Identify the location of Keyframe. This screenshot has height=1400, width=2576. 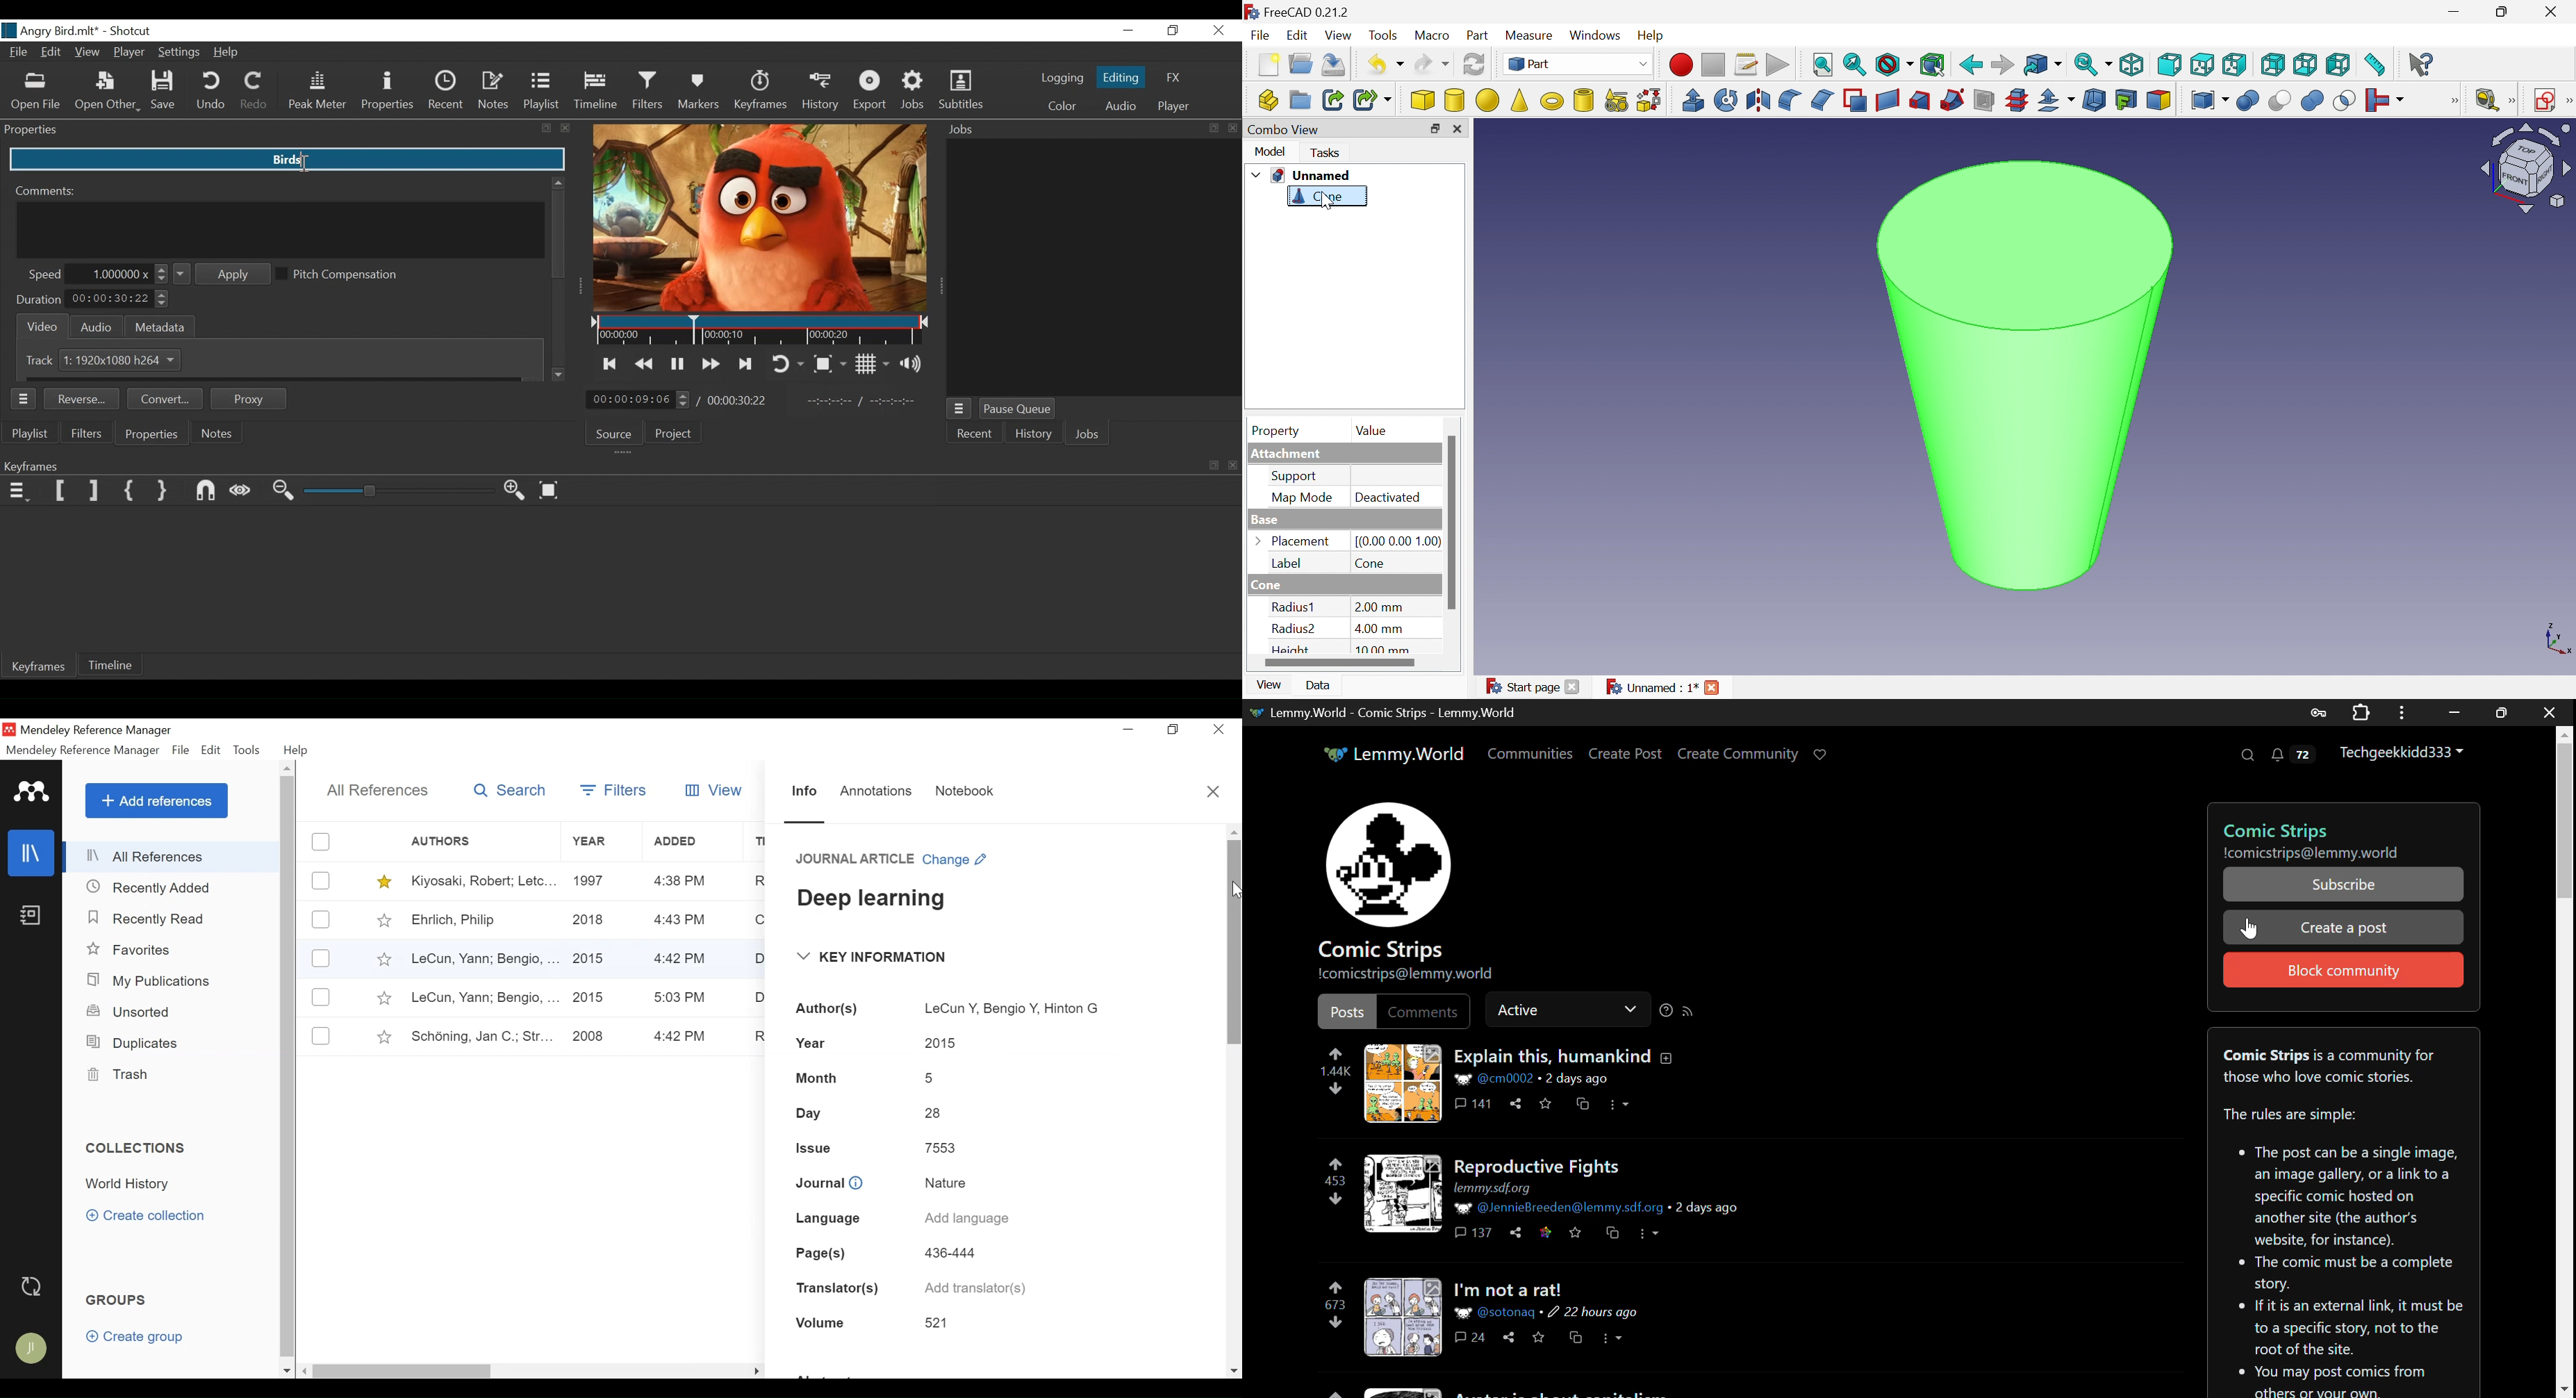
(762, 93).